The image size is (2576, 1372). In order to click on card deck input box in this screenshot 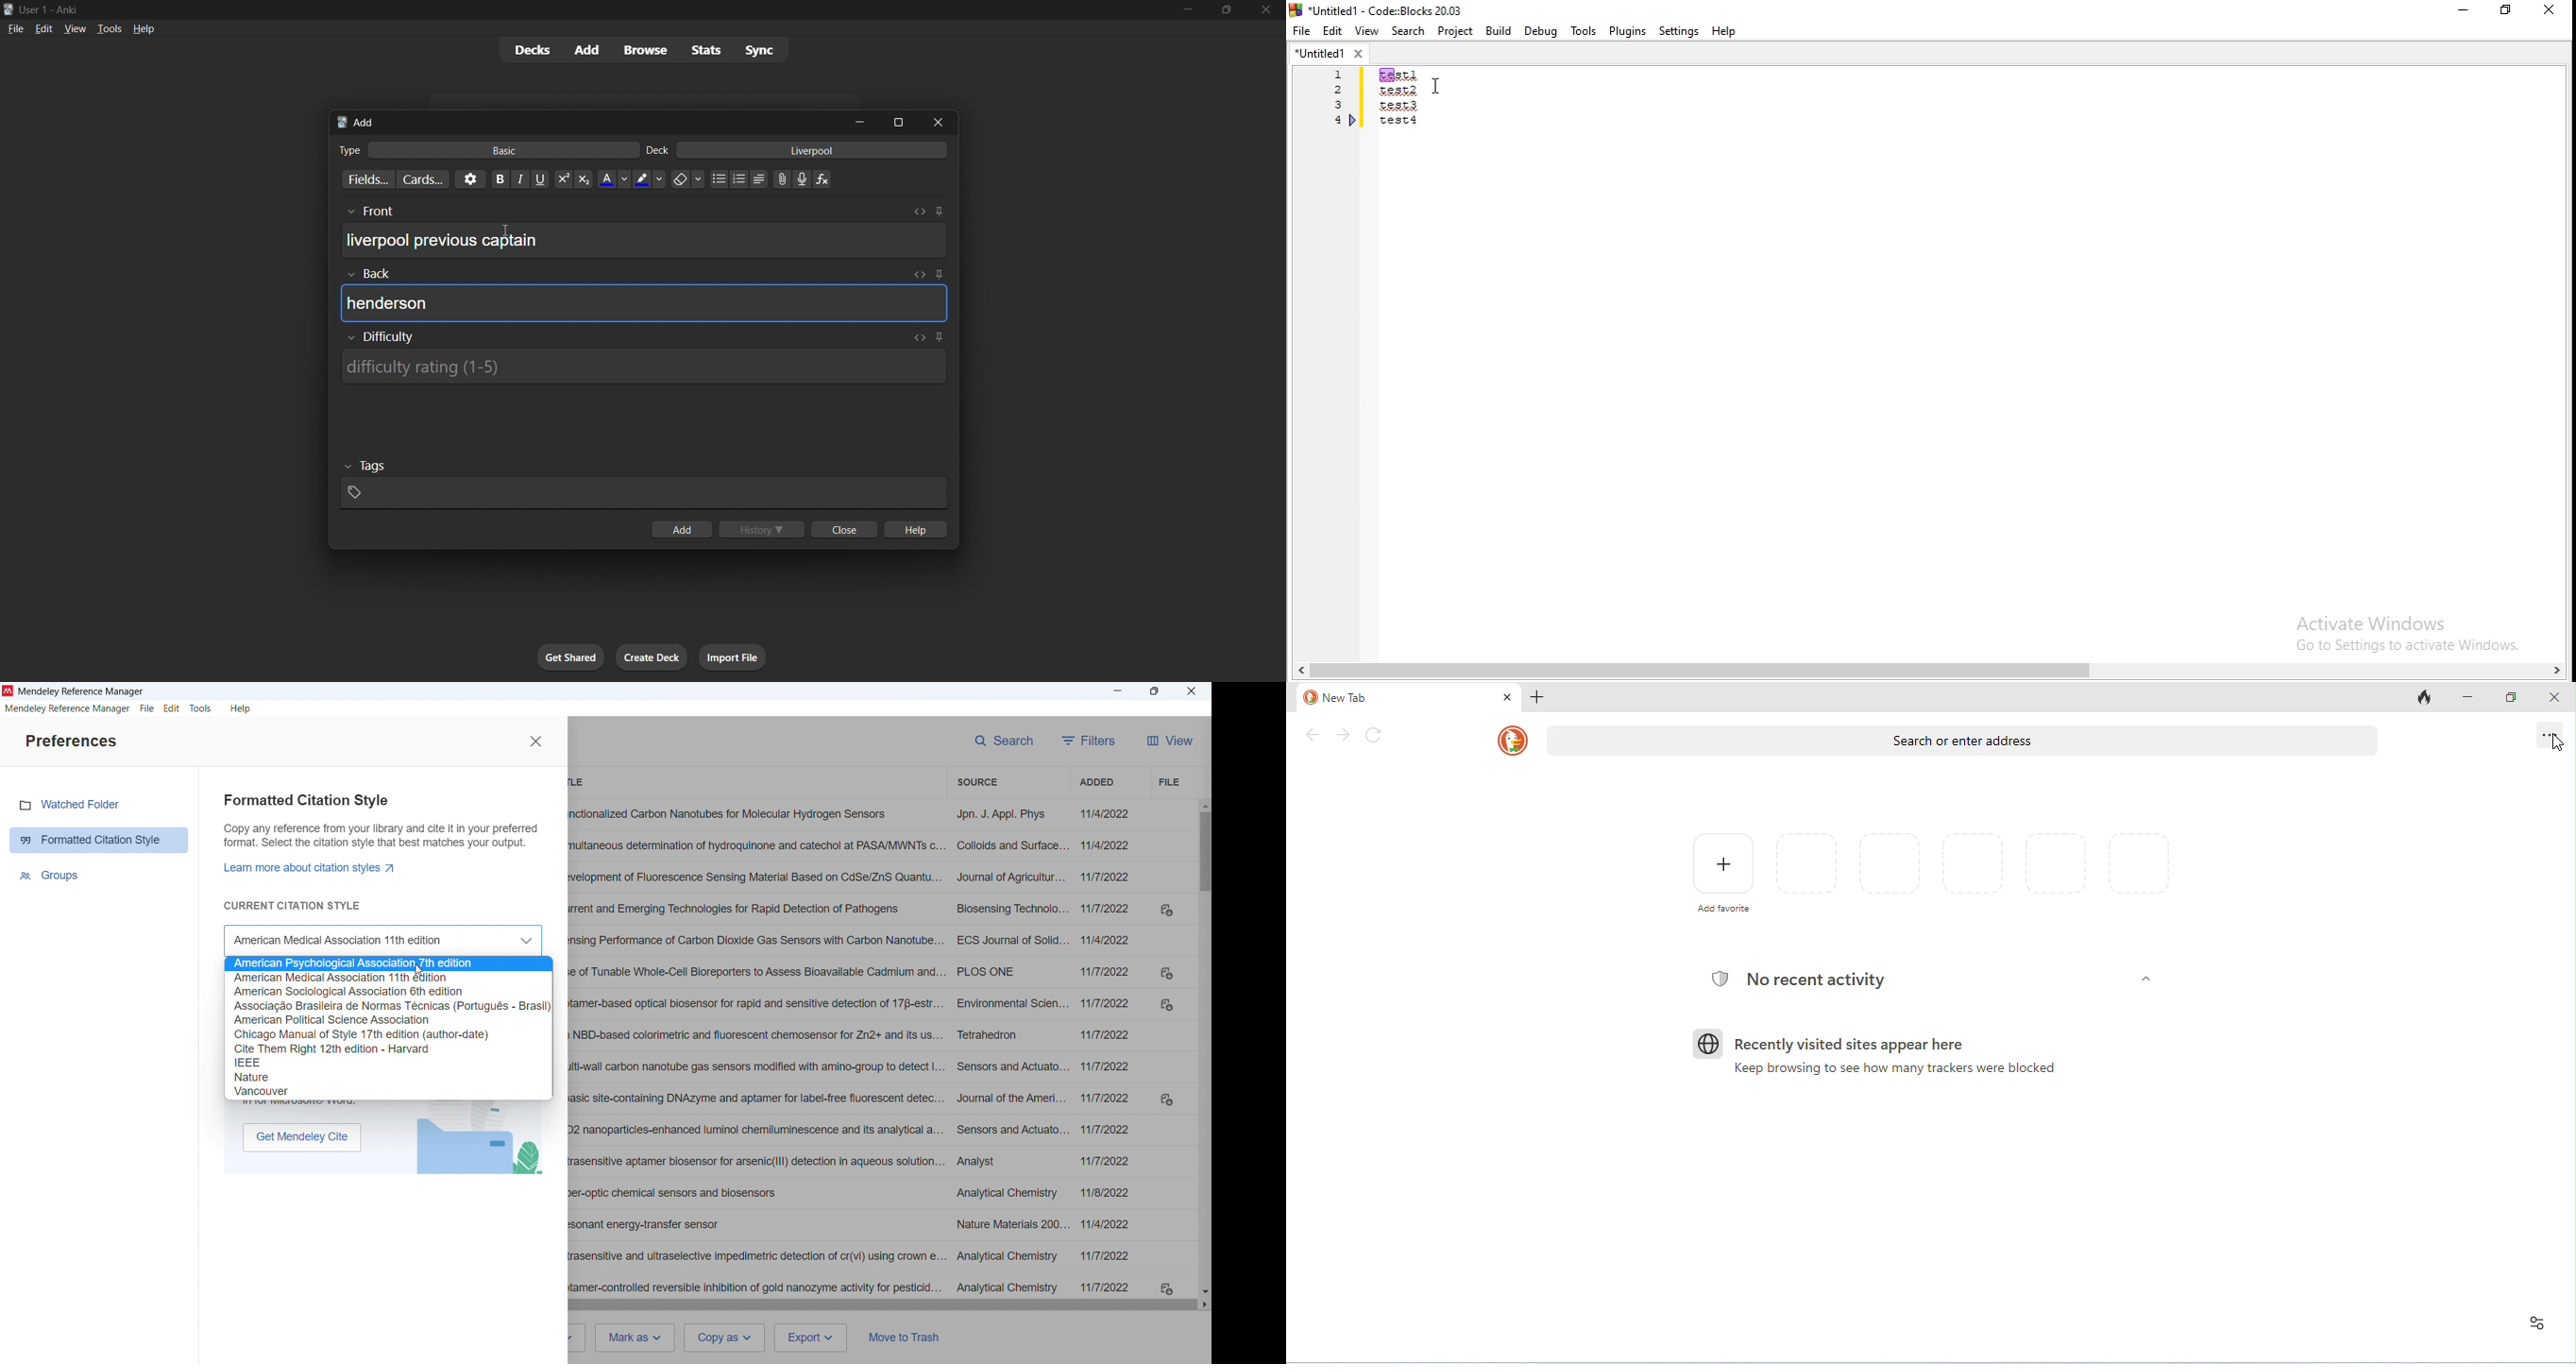, I will do `click(801, 152)`.